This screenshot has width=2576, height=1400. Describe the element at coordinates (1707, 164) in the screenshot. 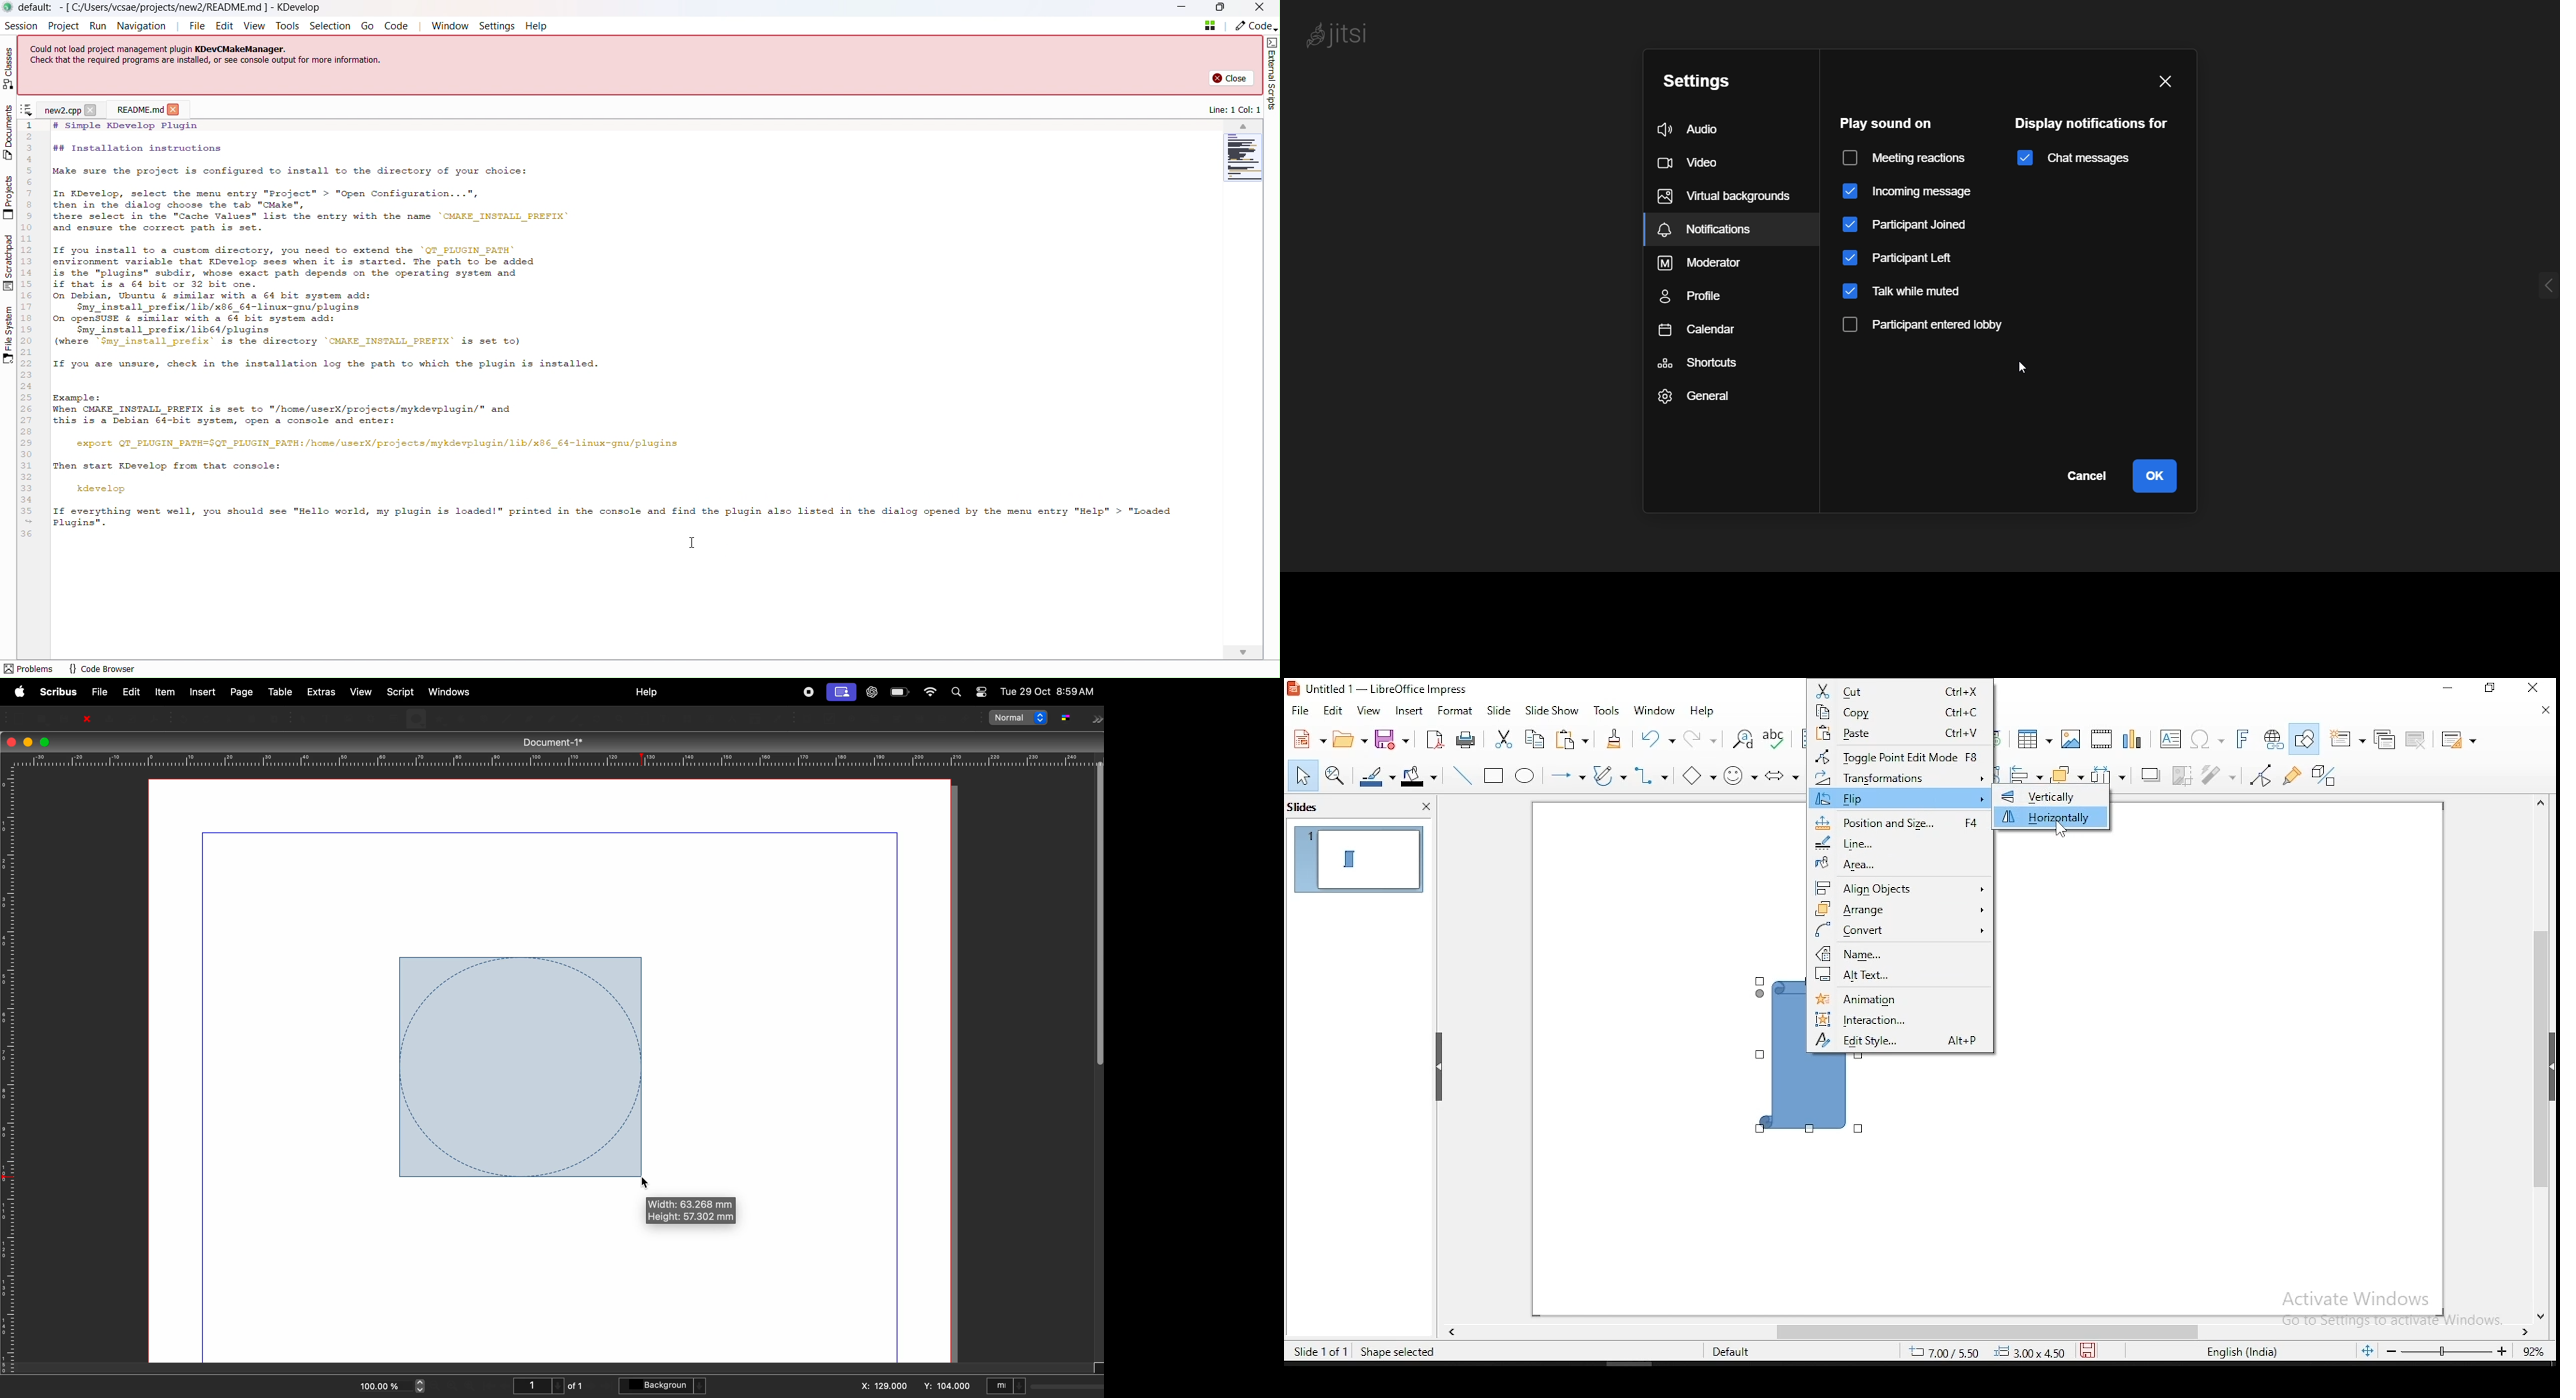

I see `Video ` at that location.